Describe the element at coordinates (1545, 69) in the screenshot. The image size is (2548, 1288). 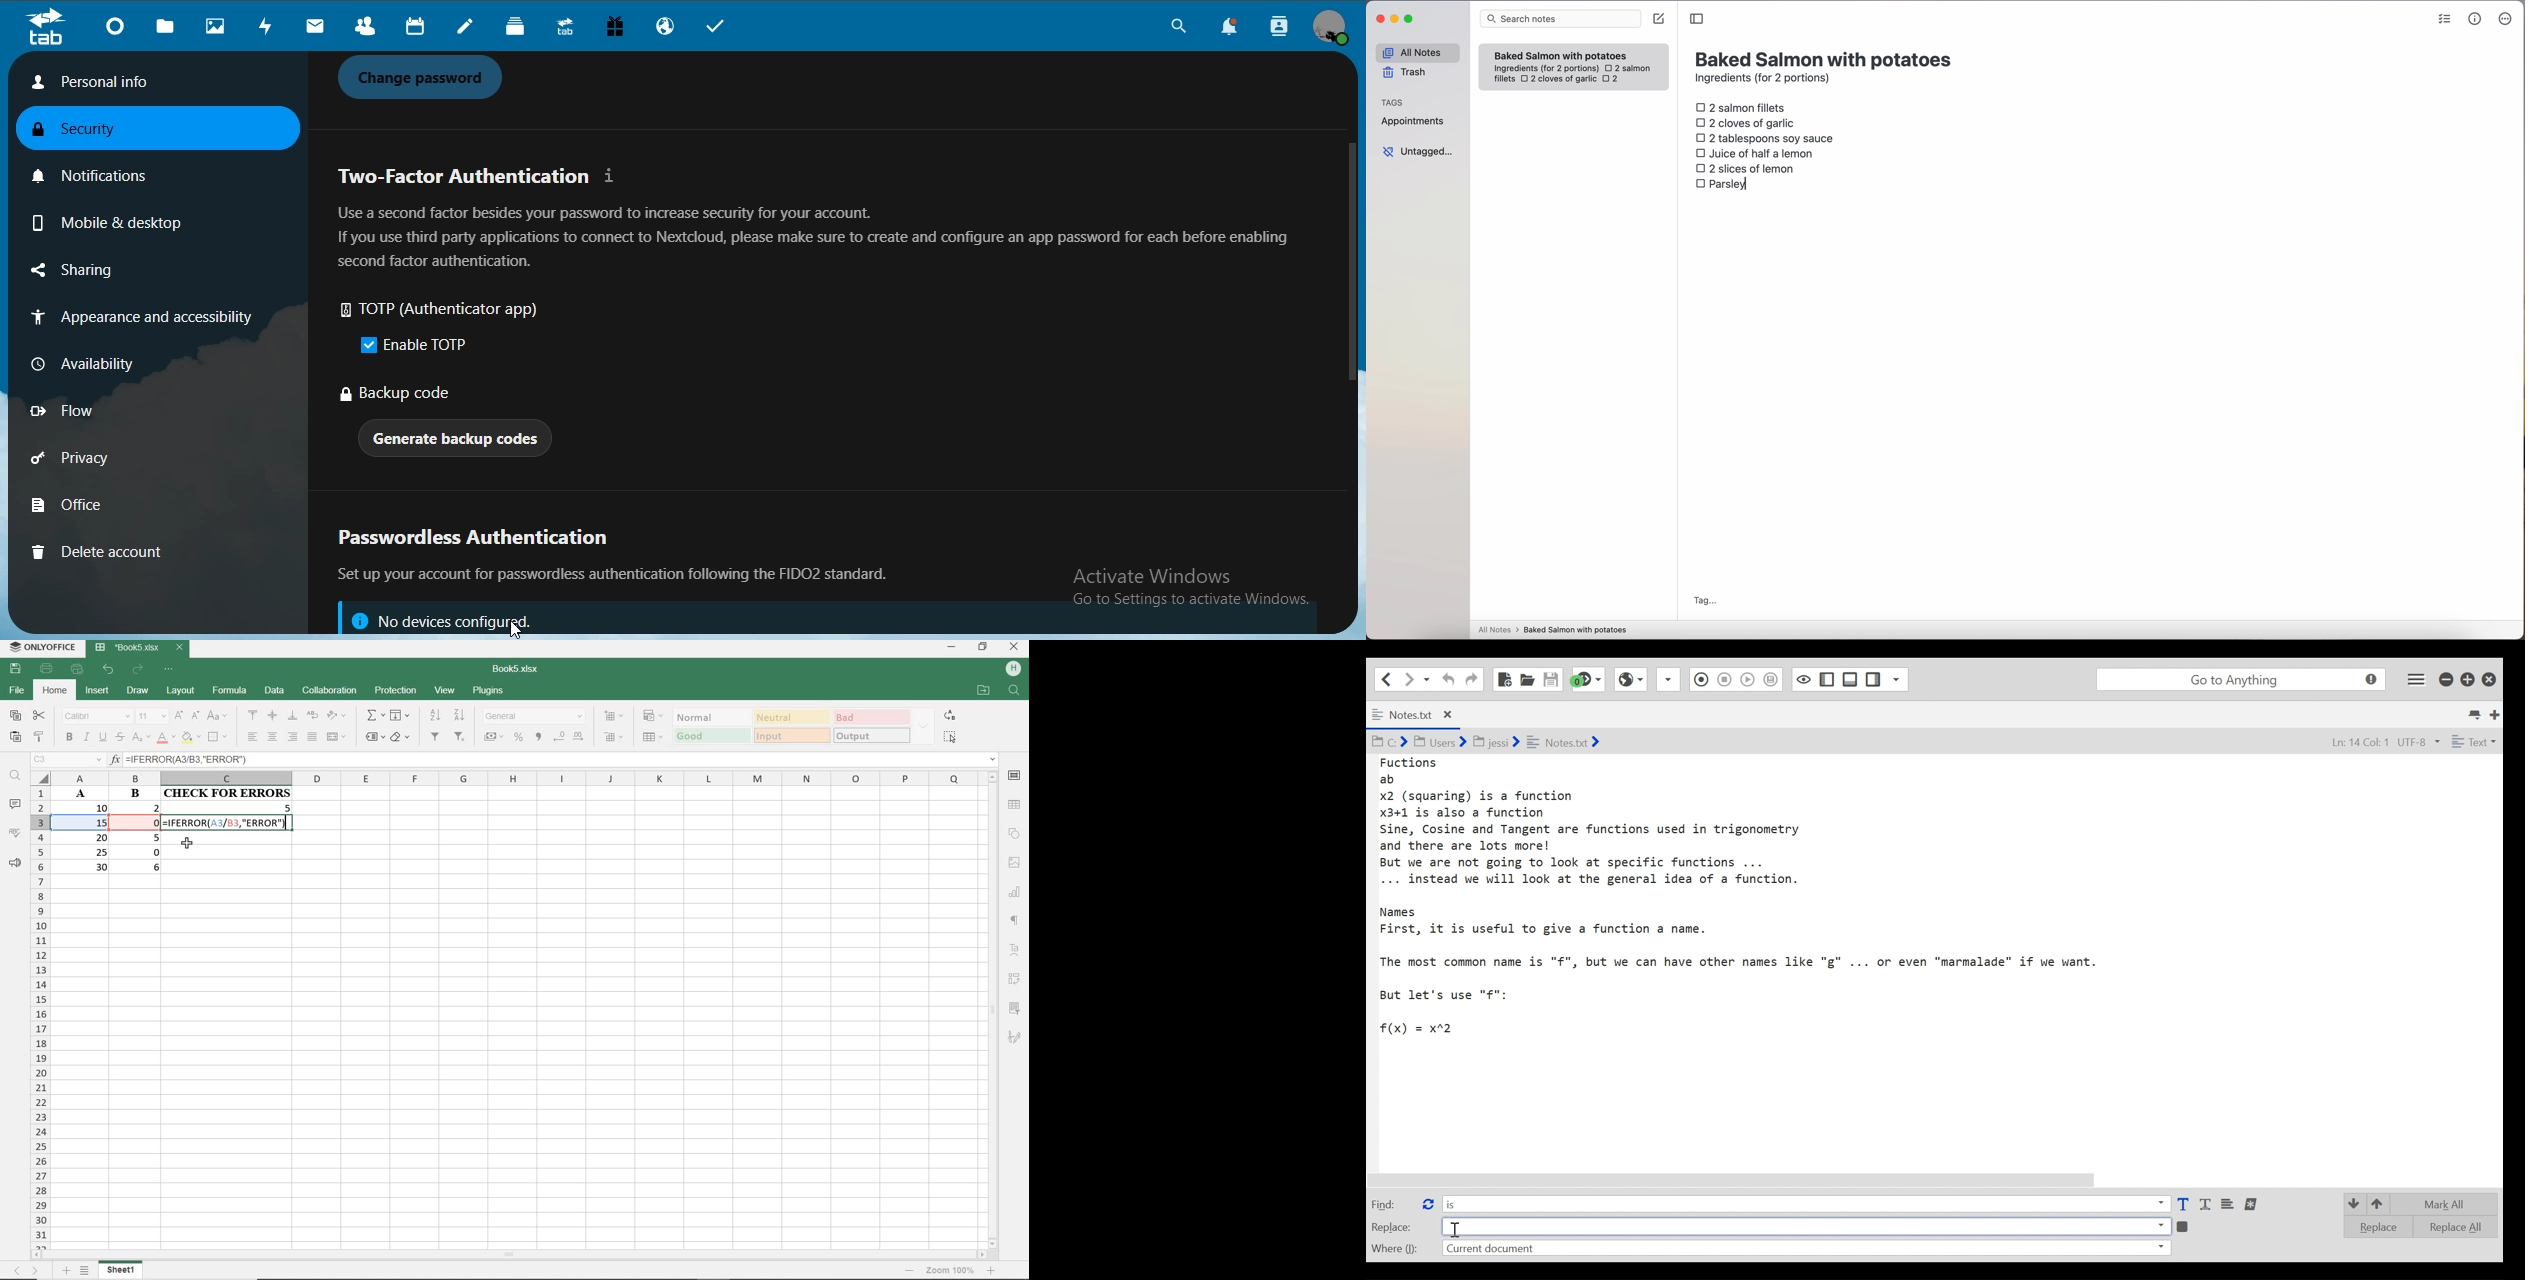
I see `ingredientes (for 2 portions)` at that location.